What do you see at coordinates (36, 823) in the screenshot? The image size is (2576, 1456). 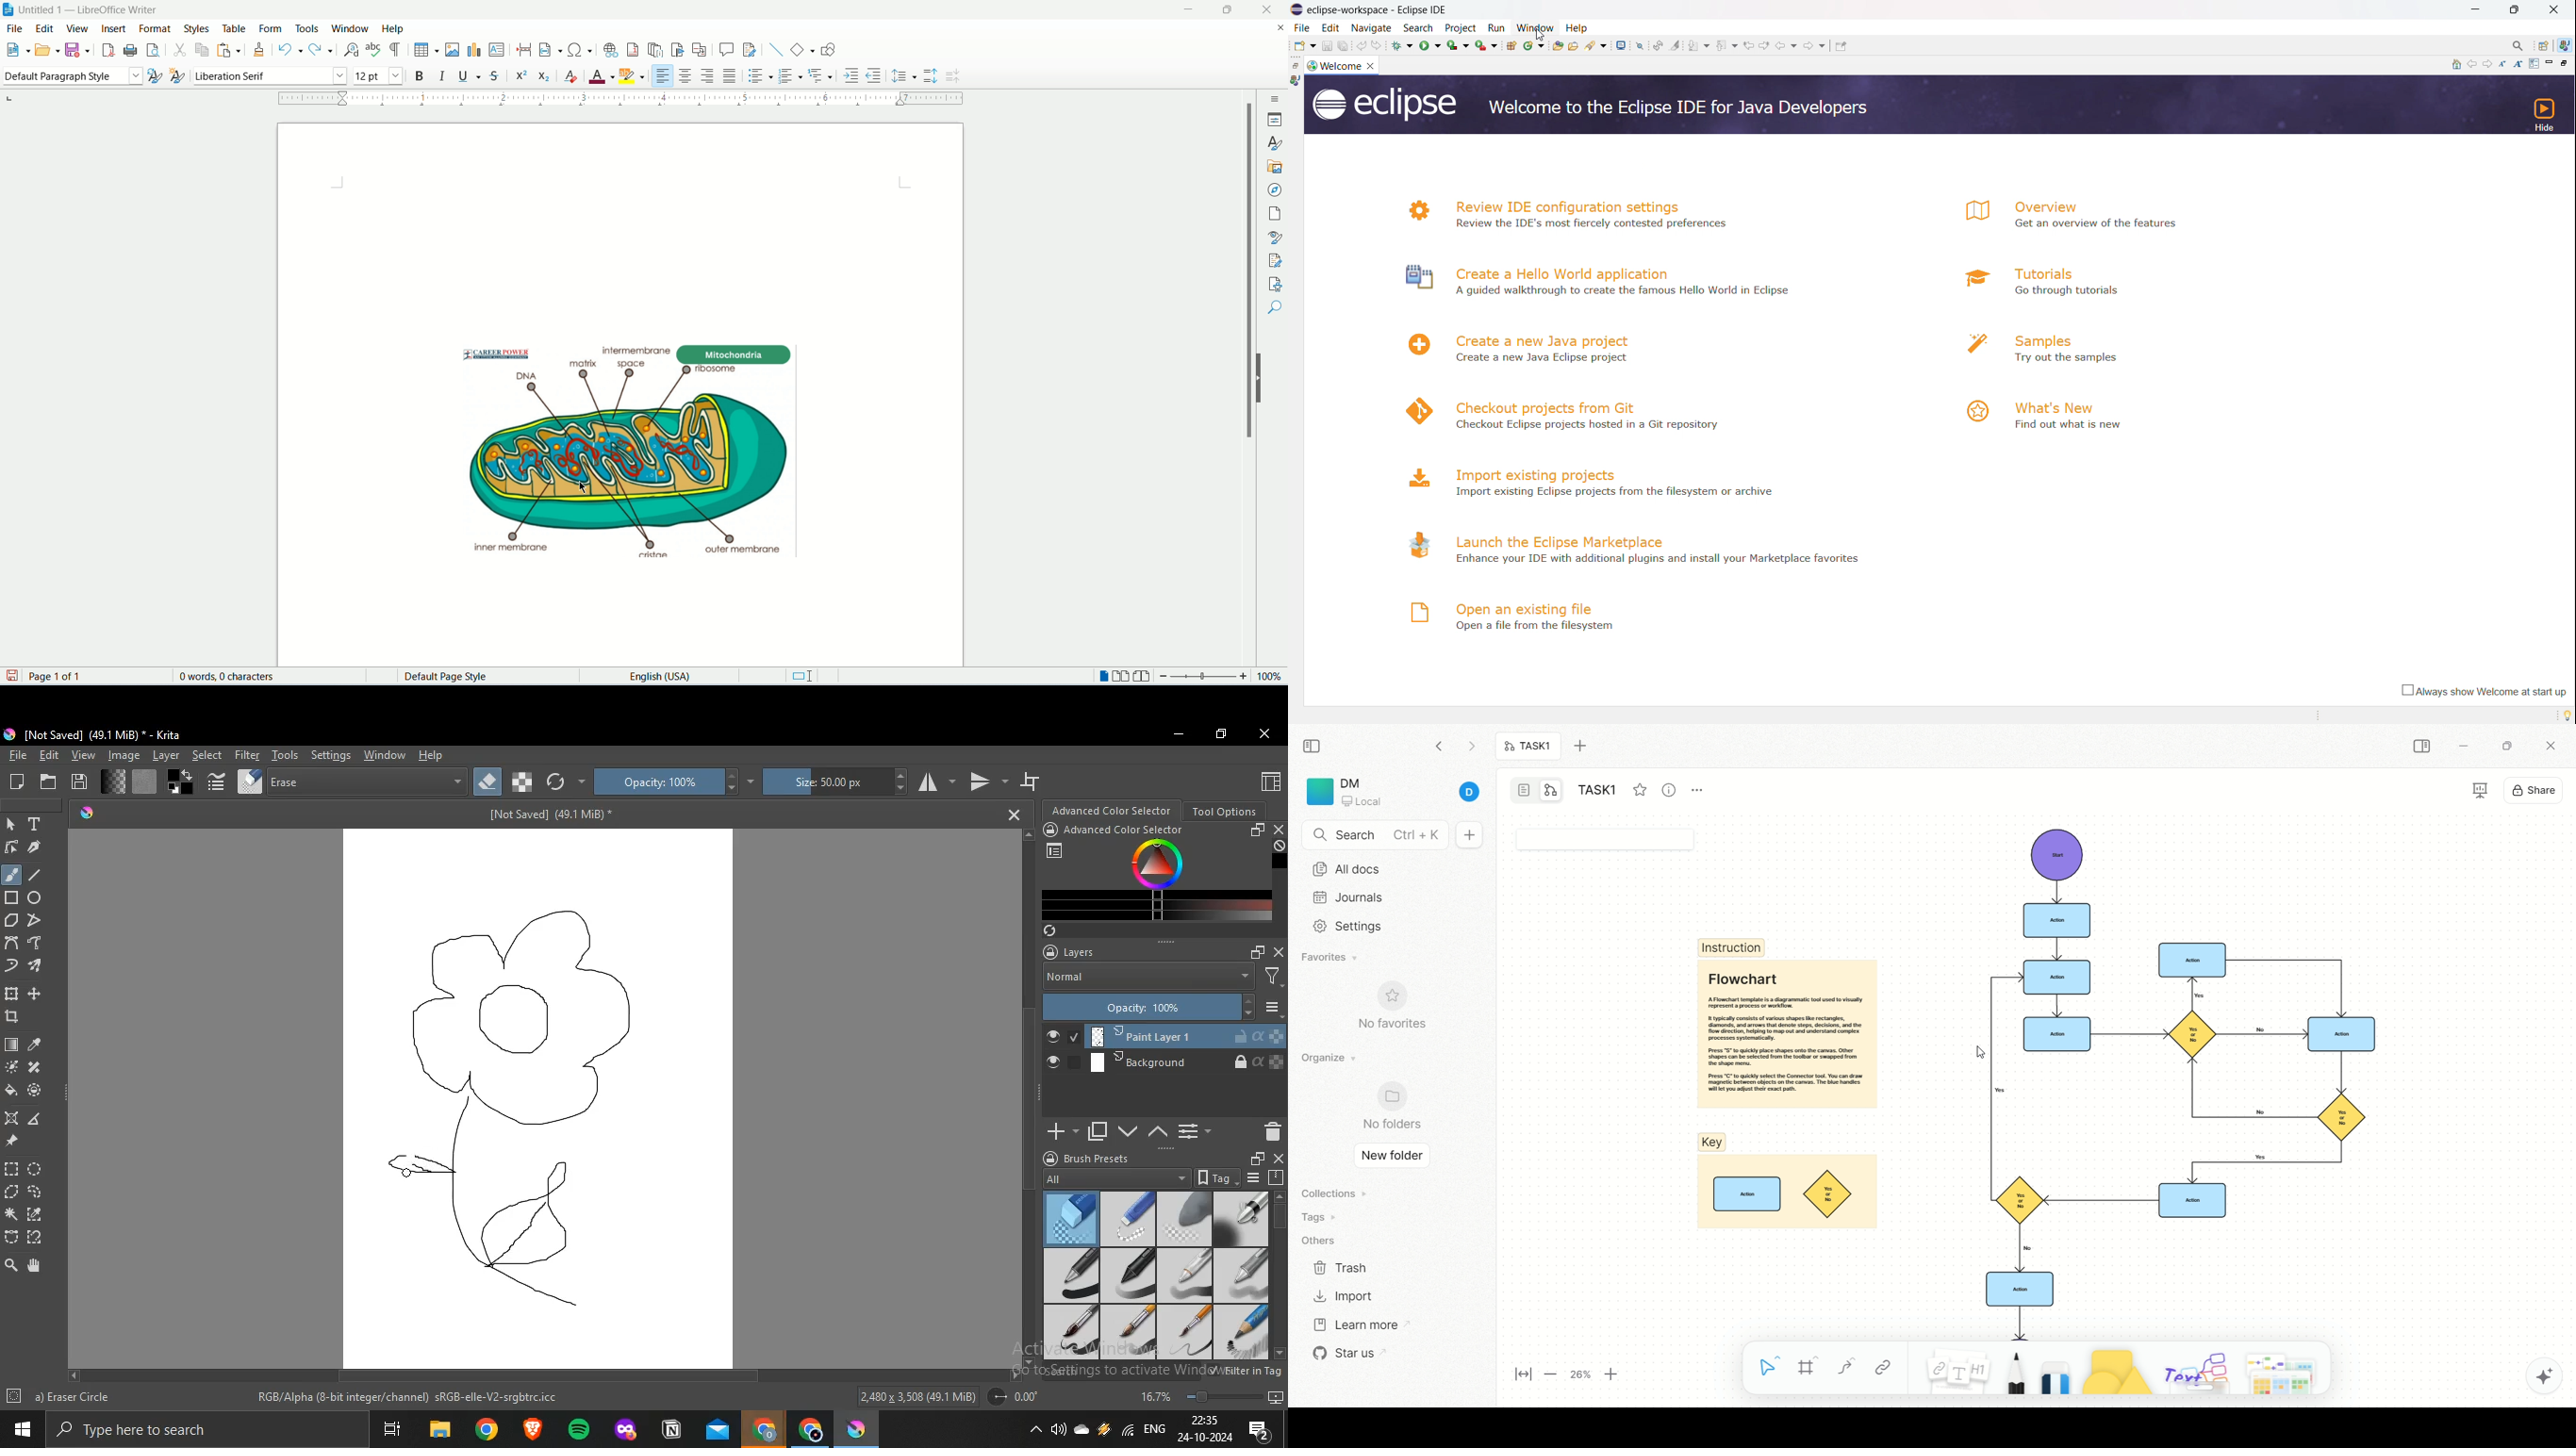 I see `text tool` at bounding box center [36, 823].